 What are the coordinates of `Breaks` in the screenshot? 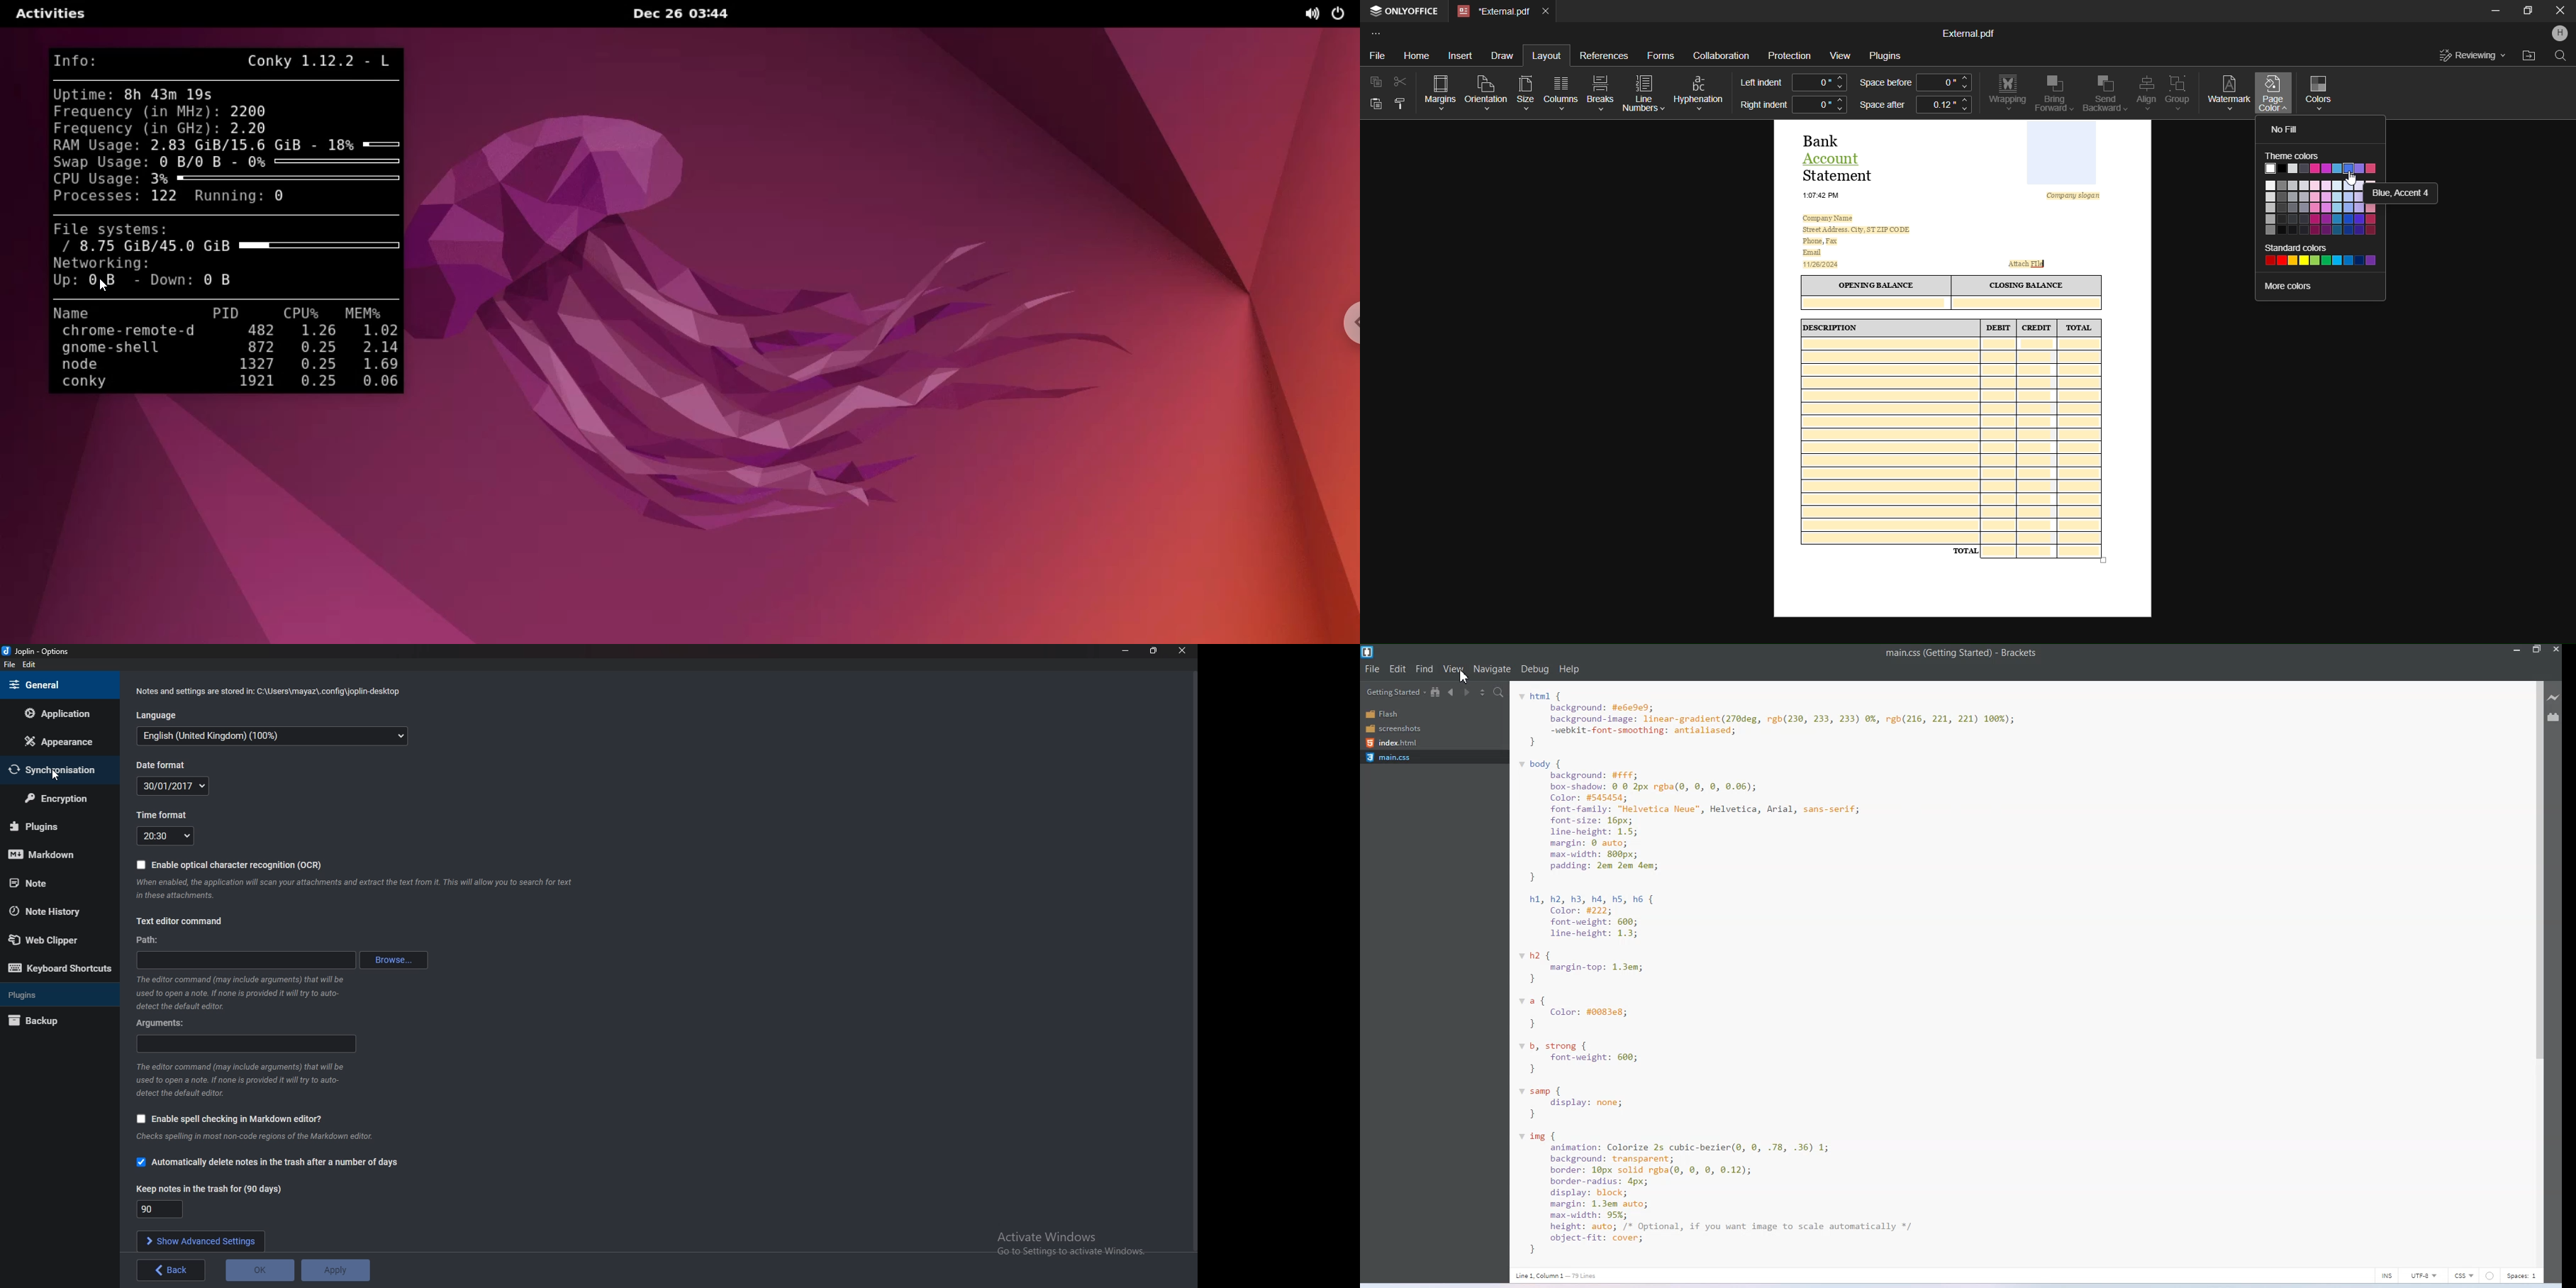 It's located at (1601, 93).